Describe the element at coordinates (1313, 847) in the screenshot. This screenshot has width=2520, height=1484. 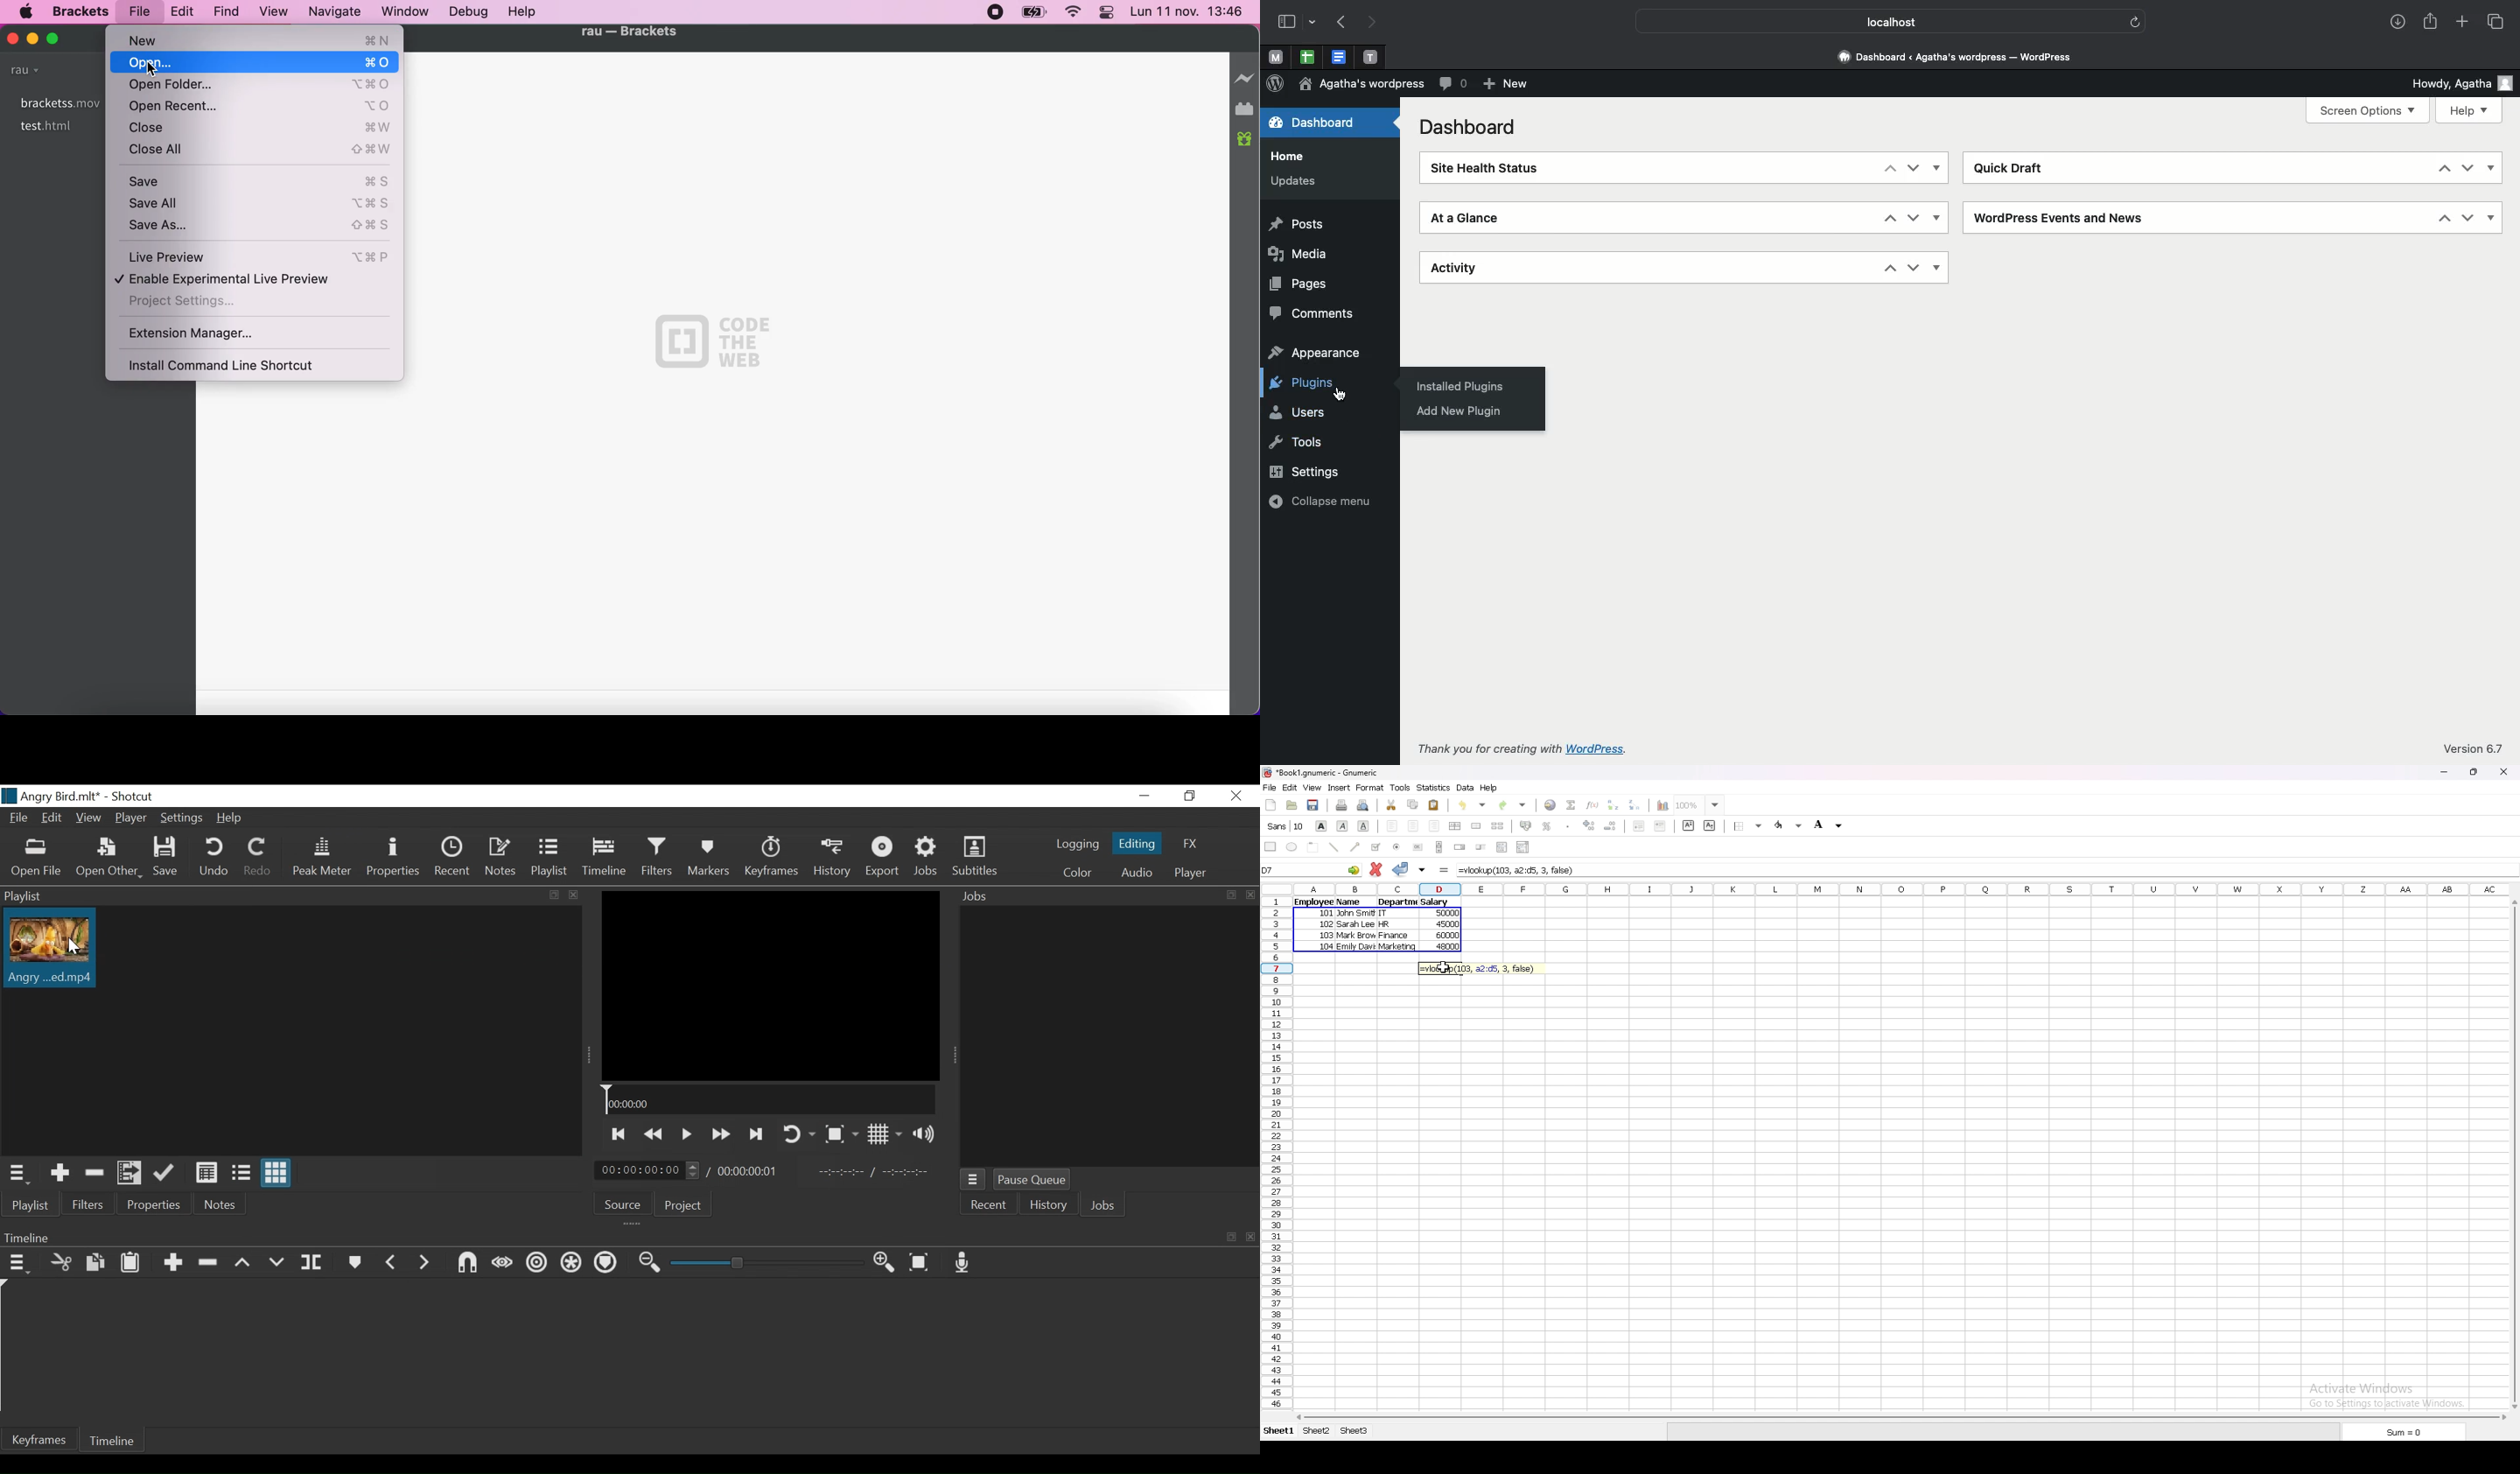
I see `frame` at that location.